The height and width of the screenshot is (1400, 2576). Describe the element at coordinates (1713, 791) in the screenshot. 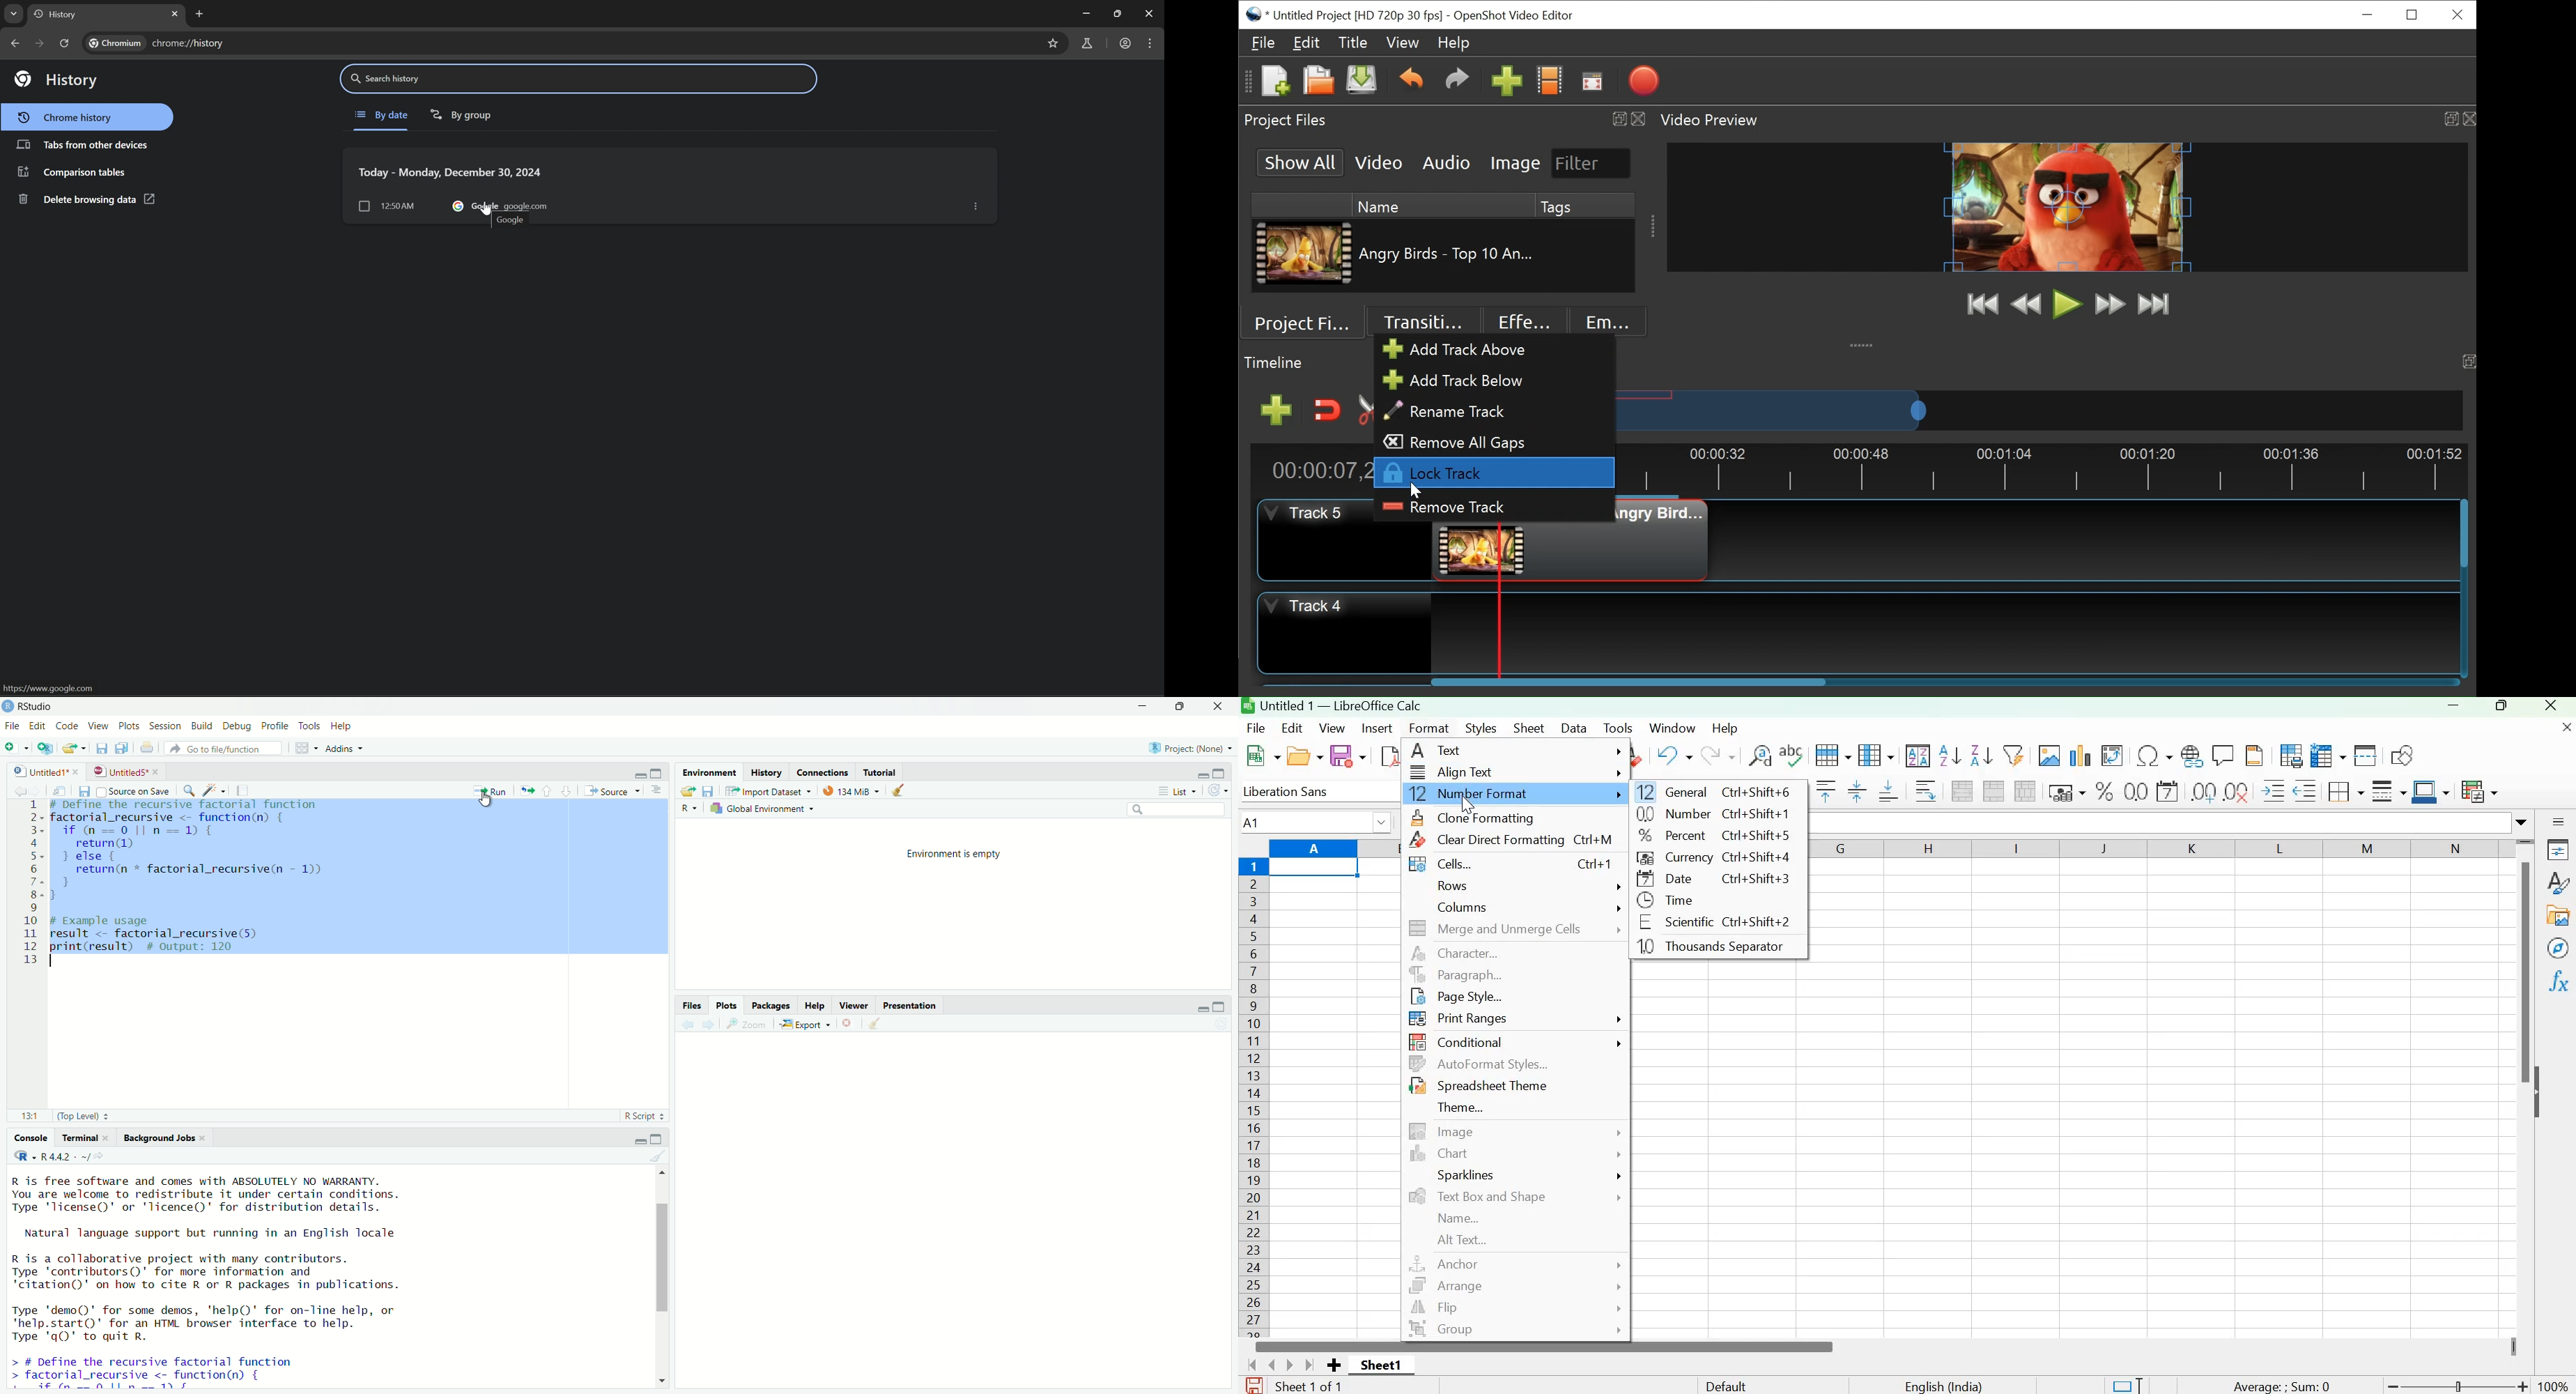

I see `General` at that location.